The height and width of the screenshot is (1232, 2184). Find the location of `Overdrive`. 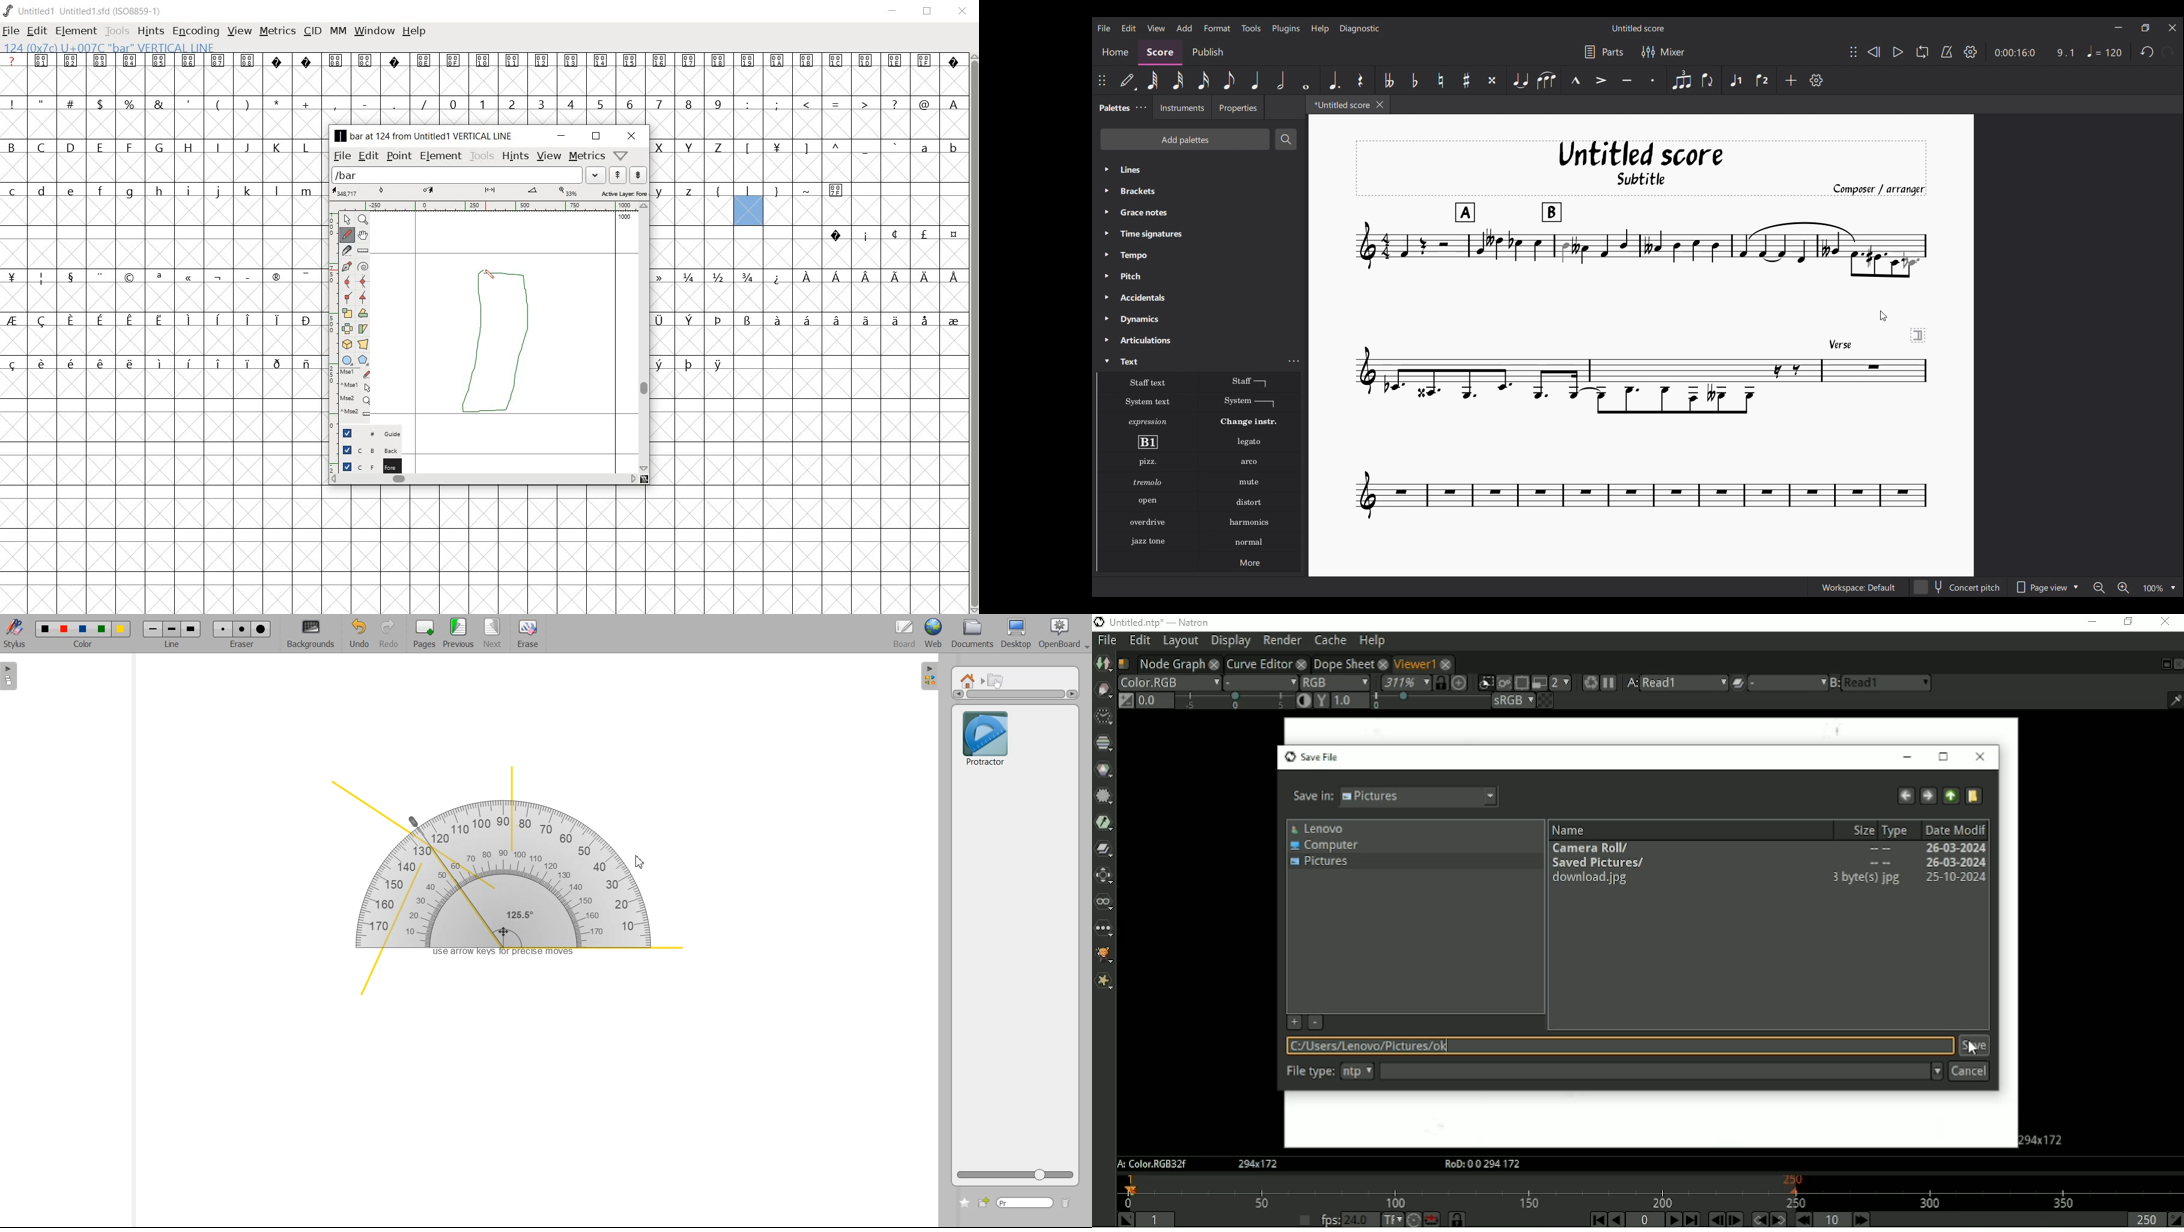

Overdrive is located at coordinates (1148, 522).